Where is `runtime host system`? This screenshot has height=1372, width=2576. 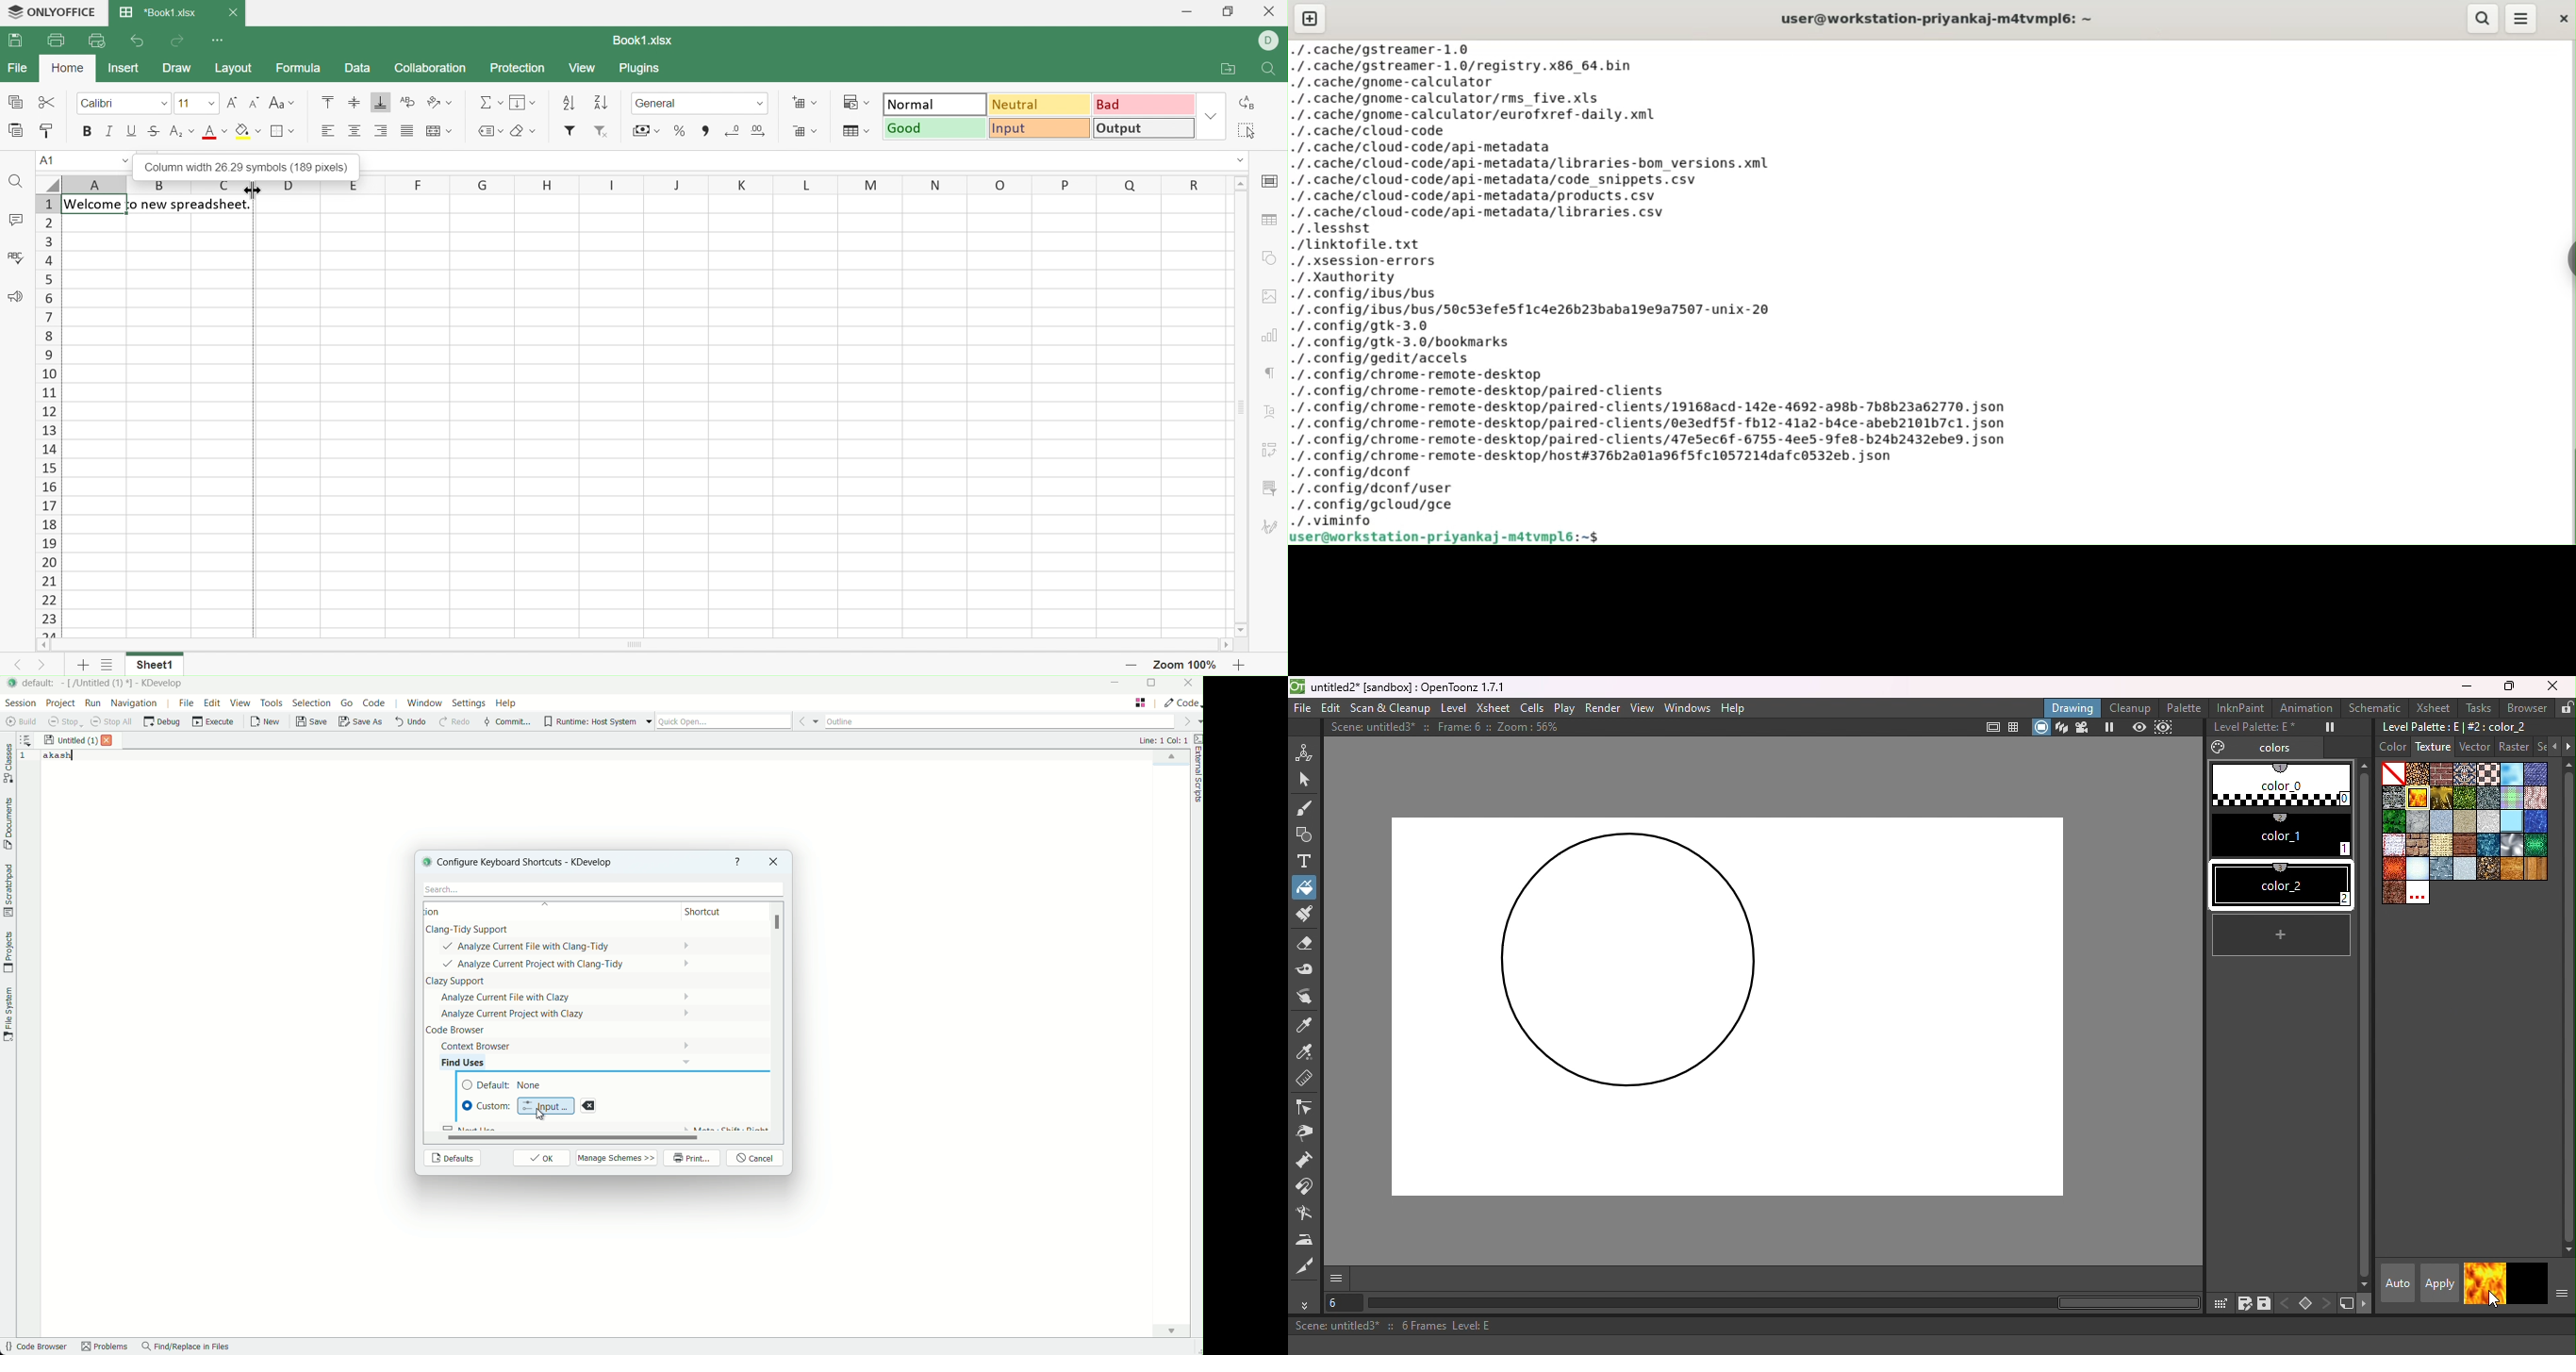 runtime host system is located at coordinates (590, 722).